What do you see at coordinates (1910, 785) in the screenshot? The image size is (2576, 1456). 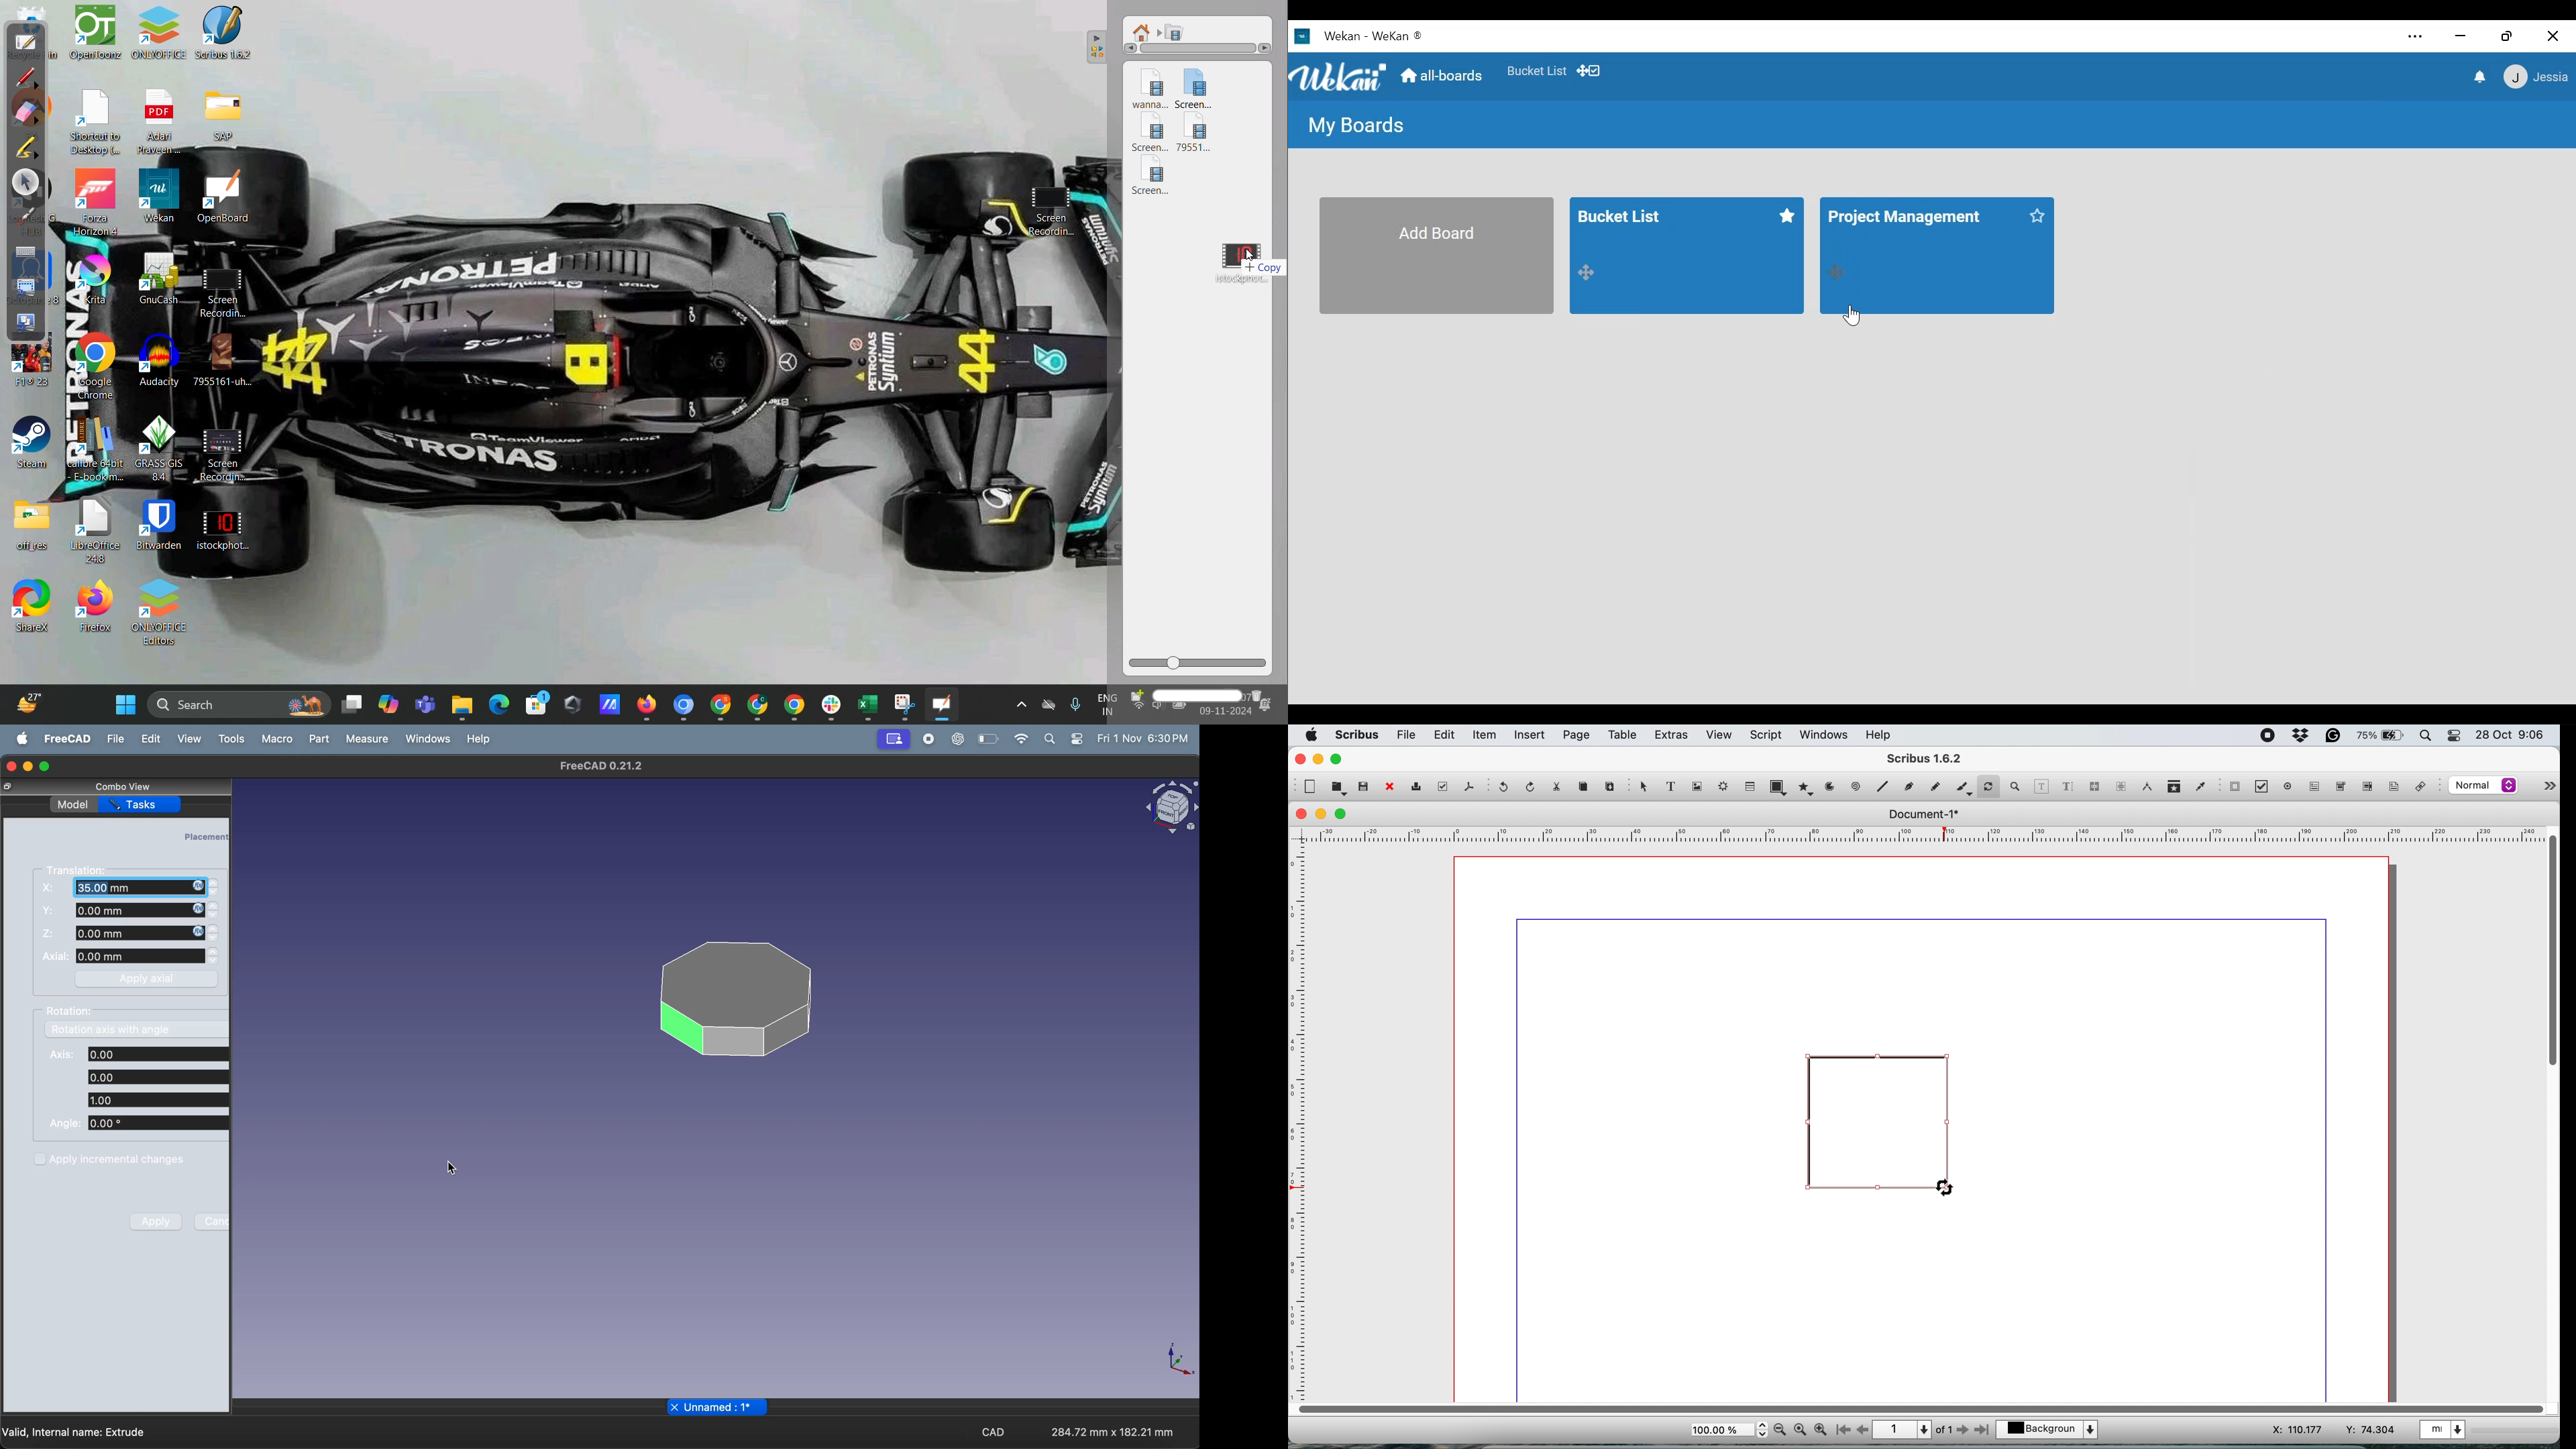 I see `bezier curve` at bounding box center [1910, 785].